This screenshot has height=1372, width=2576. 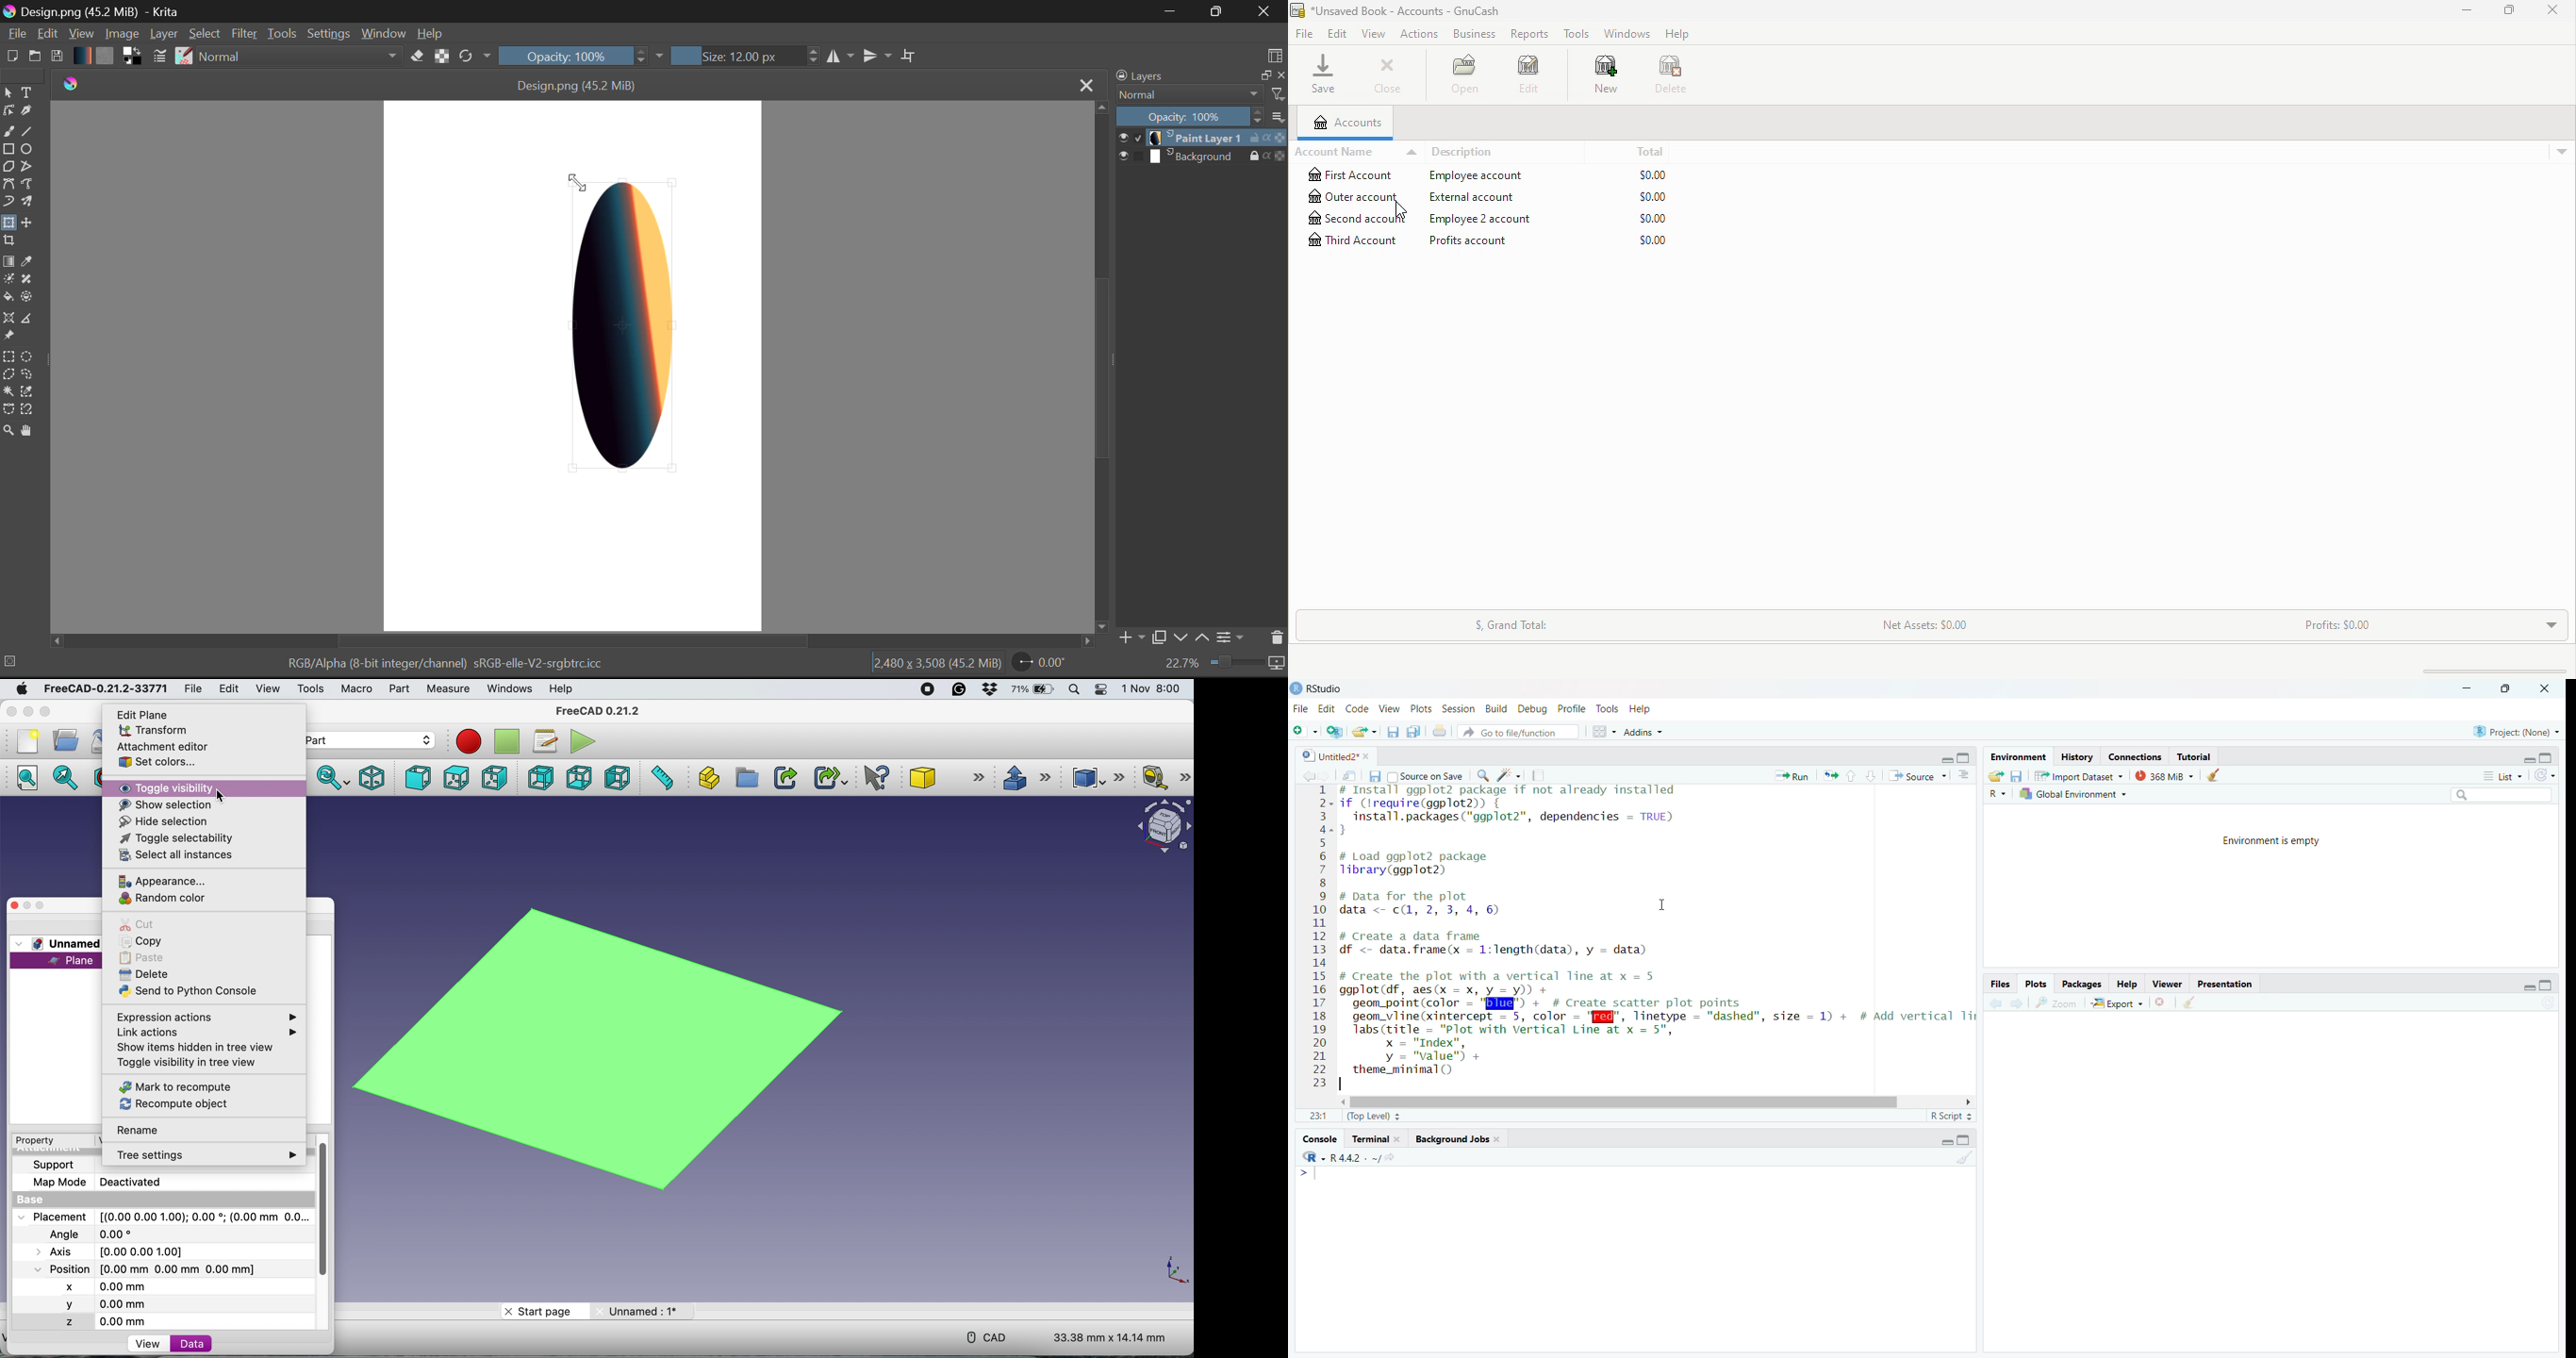 What do you see at coordinates (179, 1086) in the screenshot?
I see `mark to recompute` at bounding box center [179, 1086].